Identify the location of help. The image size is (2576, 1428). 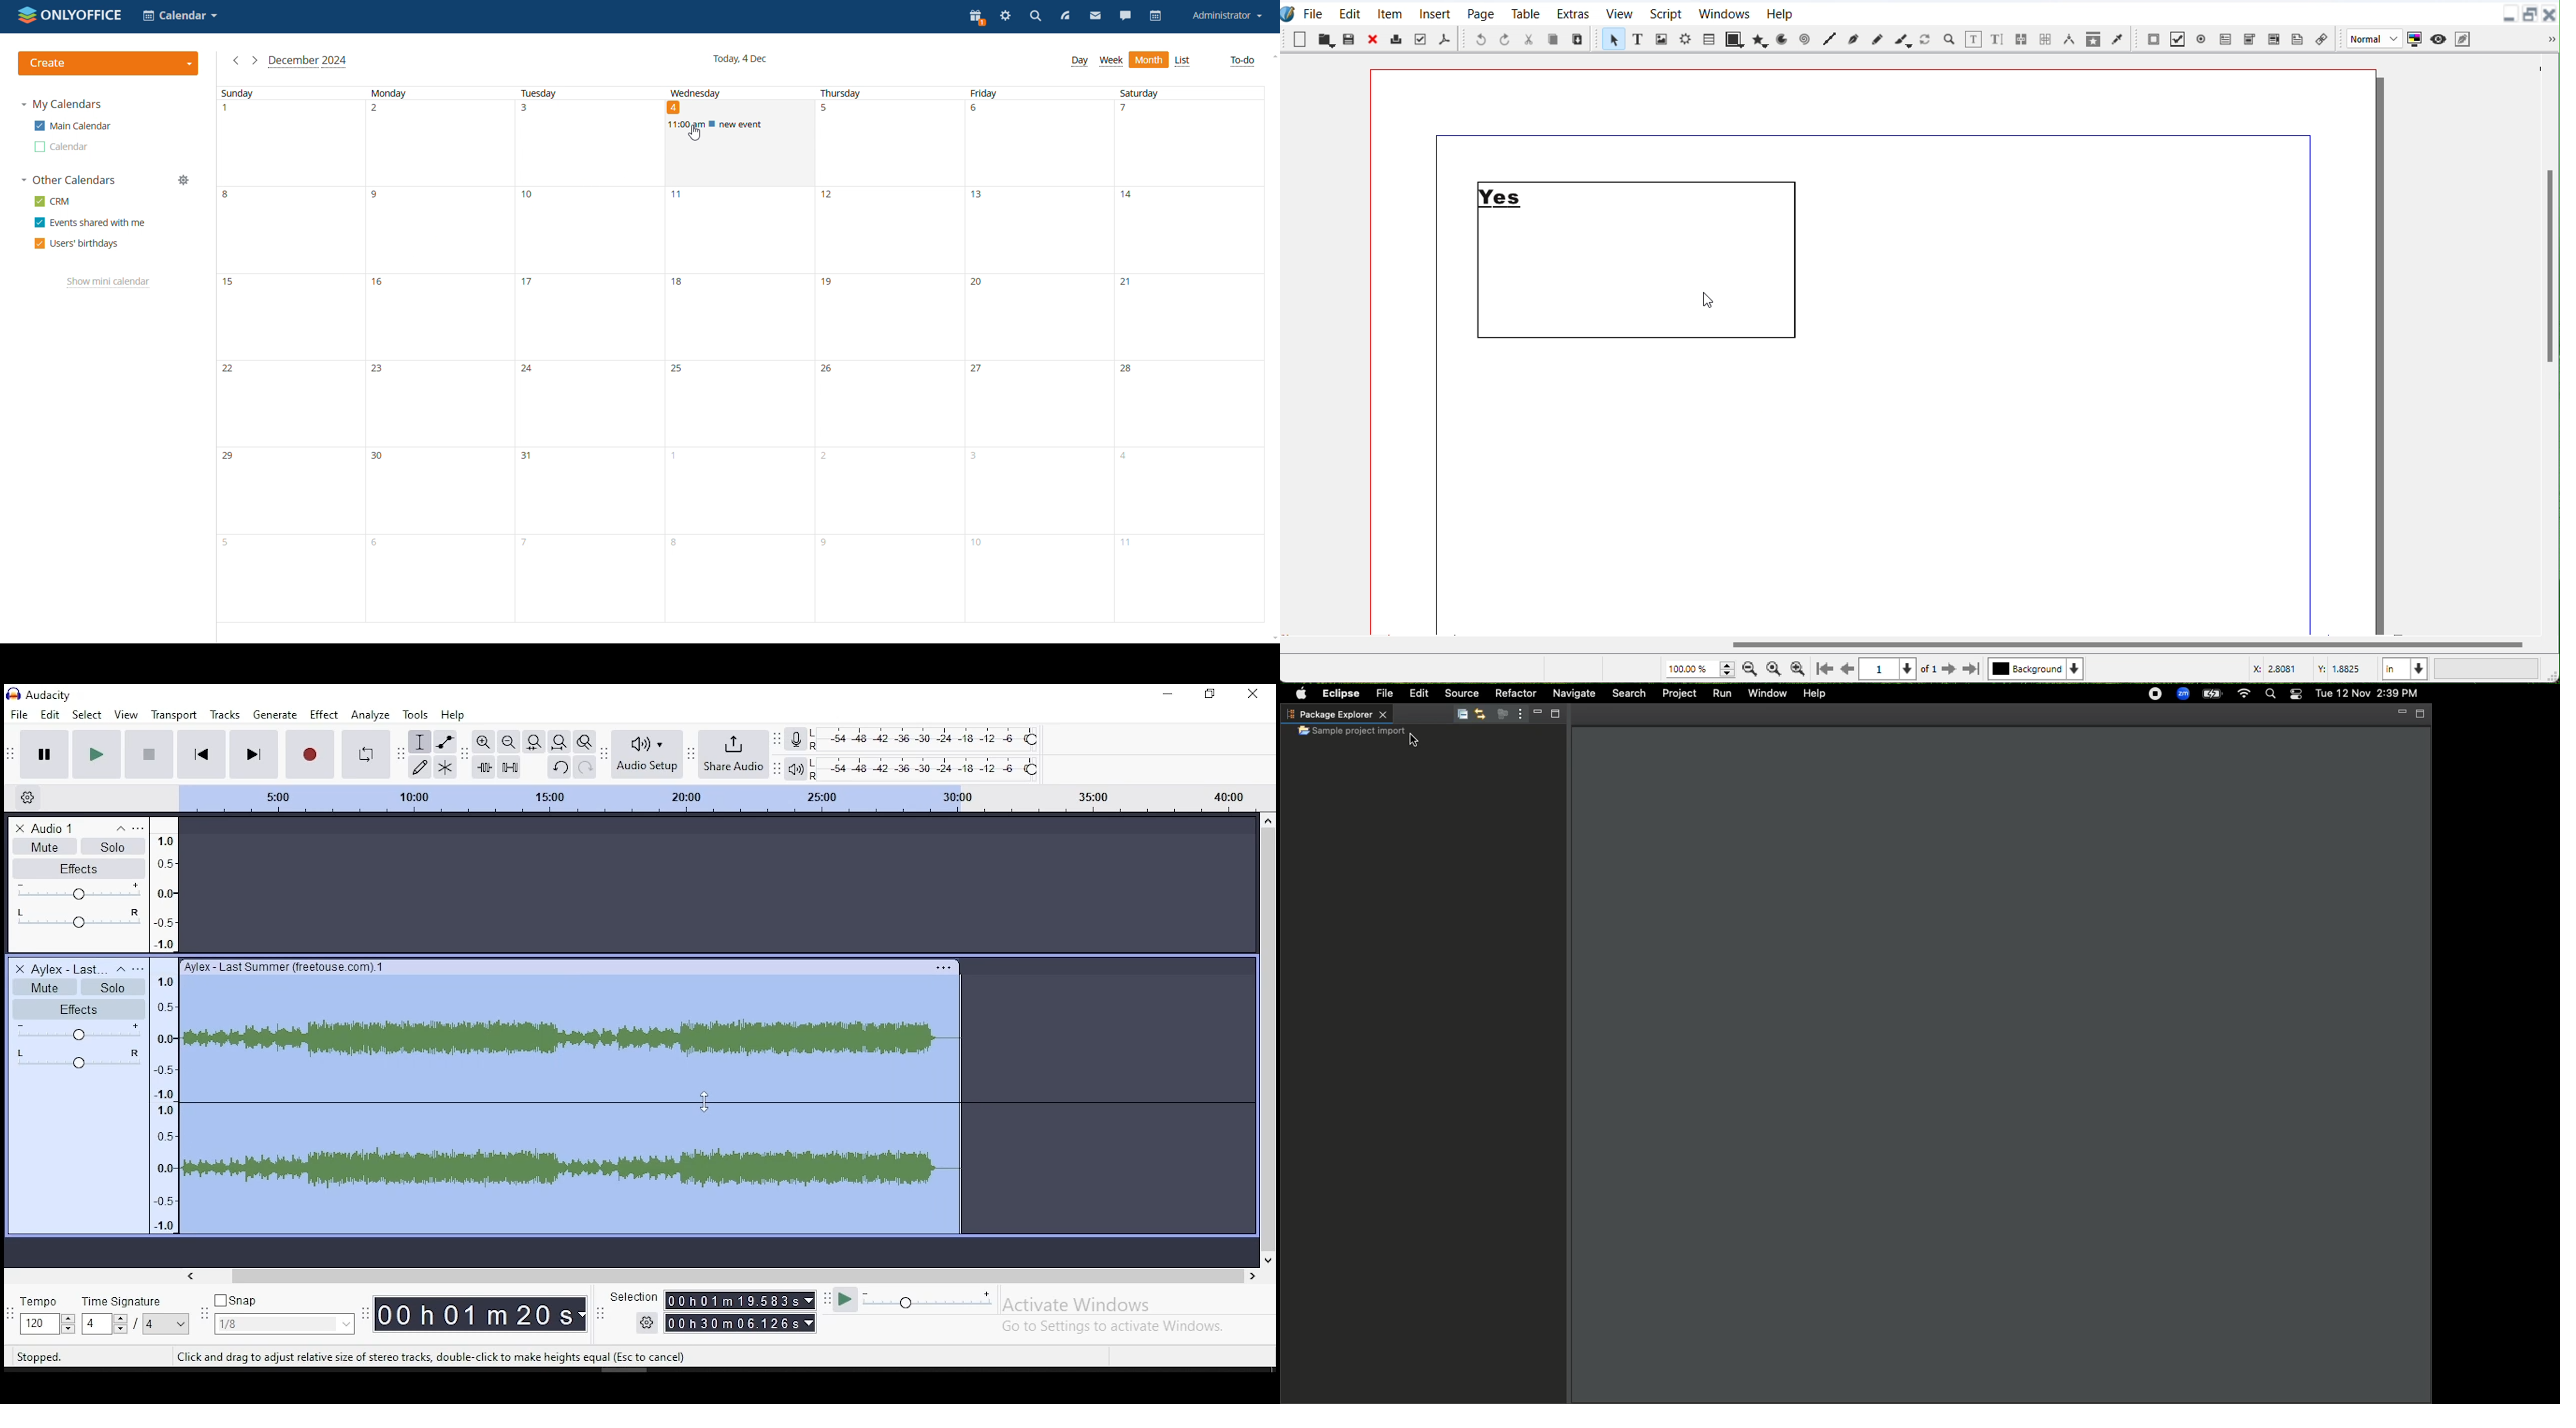
(453, 715).